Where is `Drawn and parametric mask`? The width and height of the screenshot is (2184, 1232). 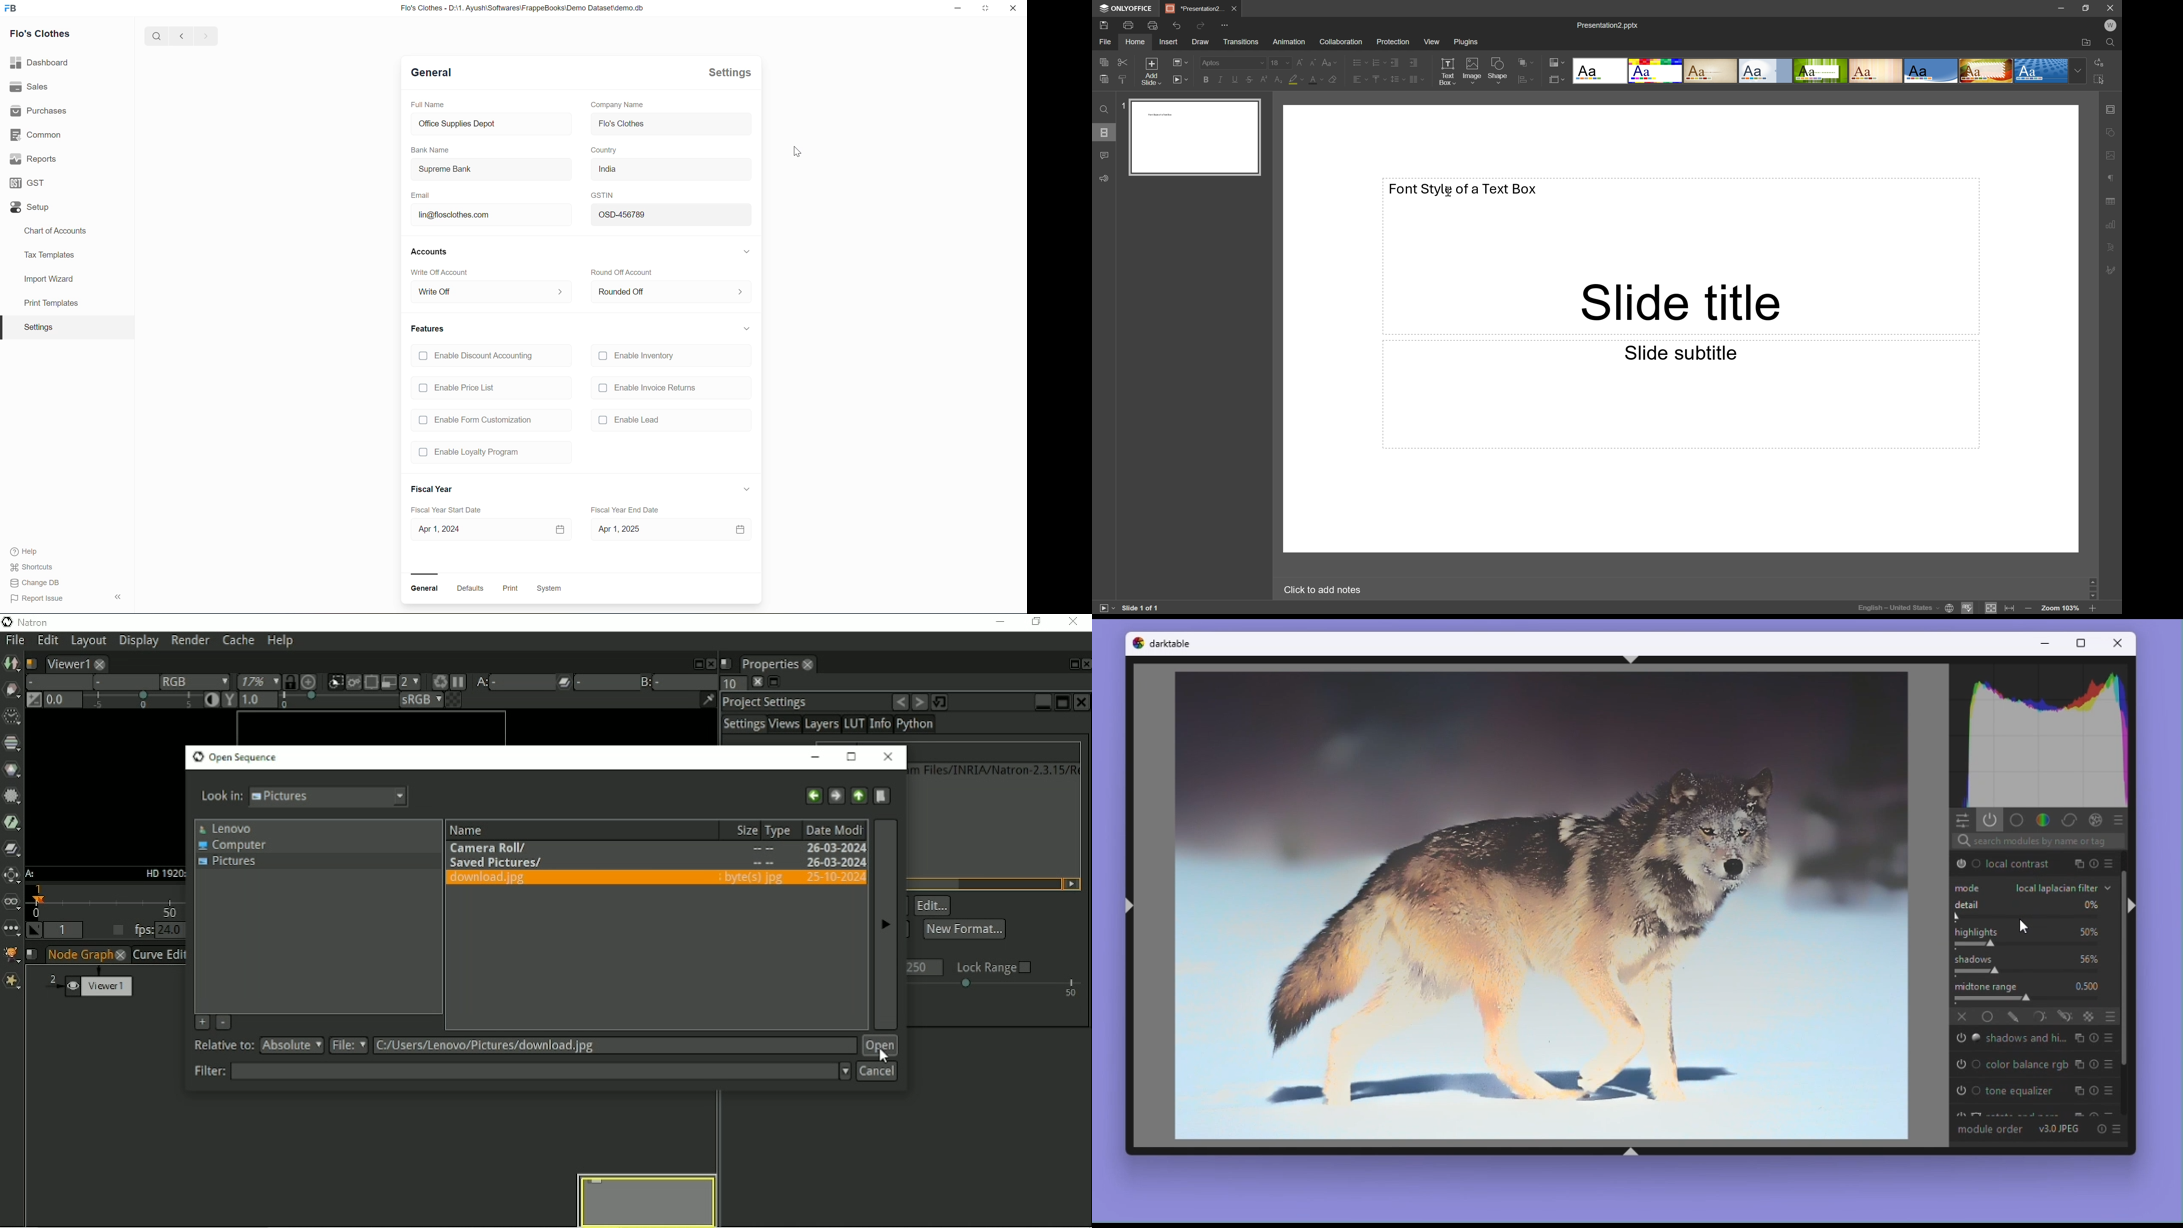
Drawn and parametric mask is located at coordinates (2067, 1017).